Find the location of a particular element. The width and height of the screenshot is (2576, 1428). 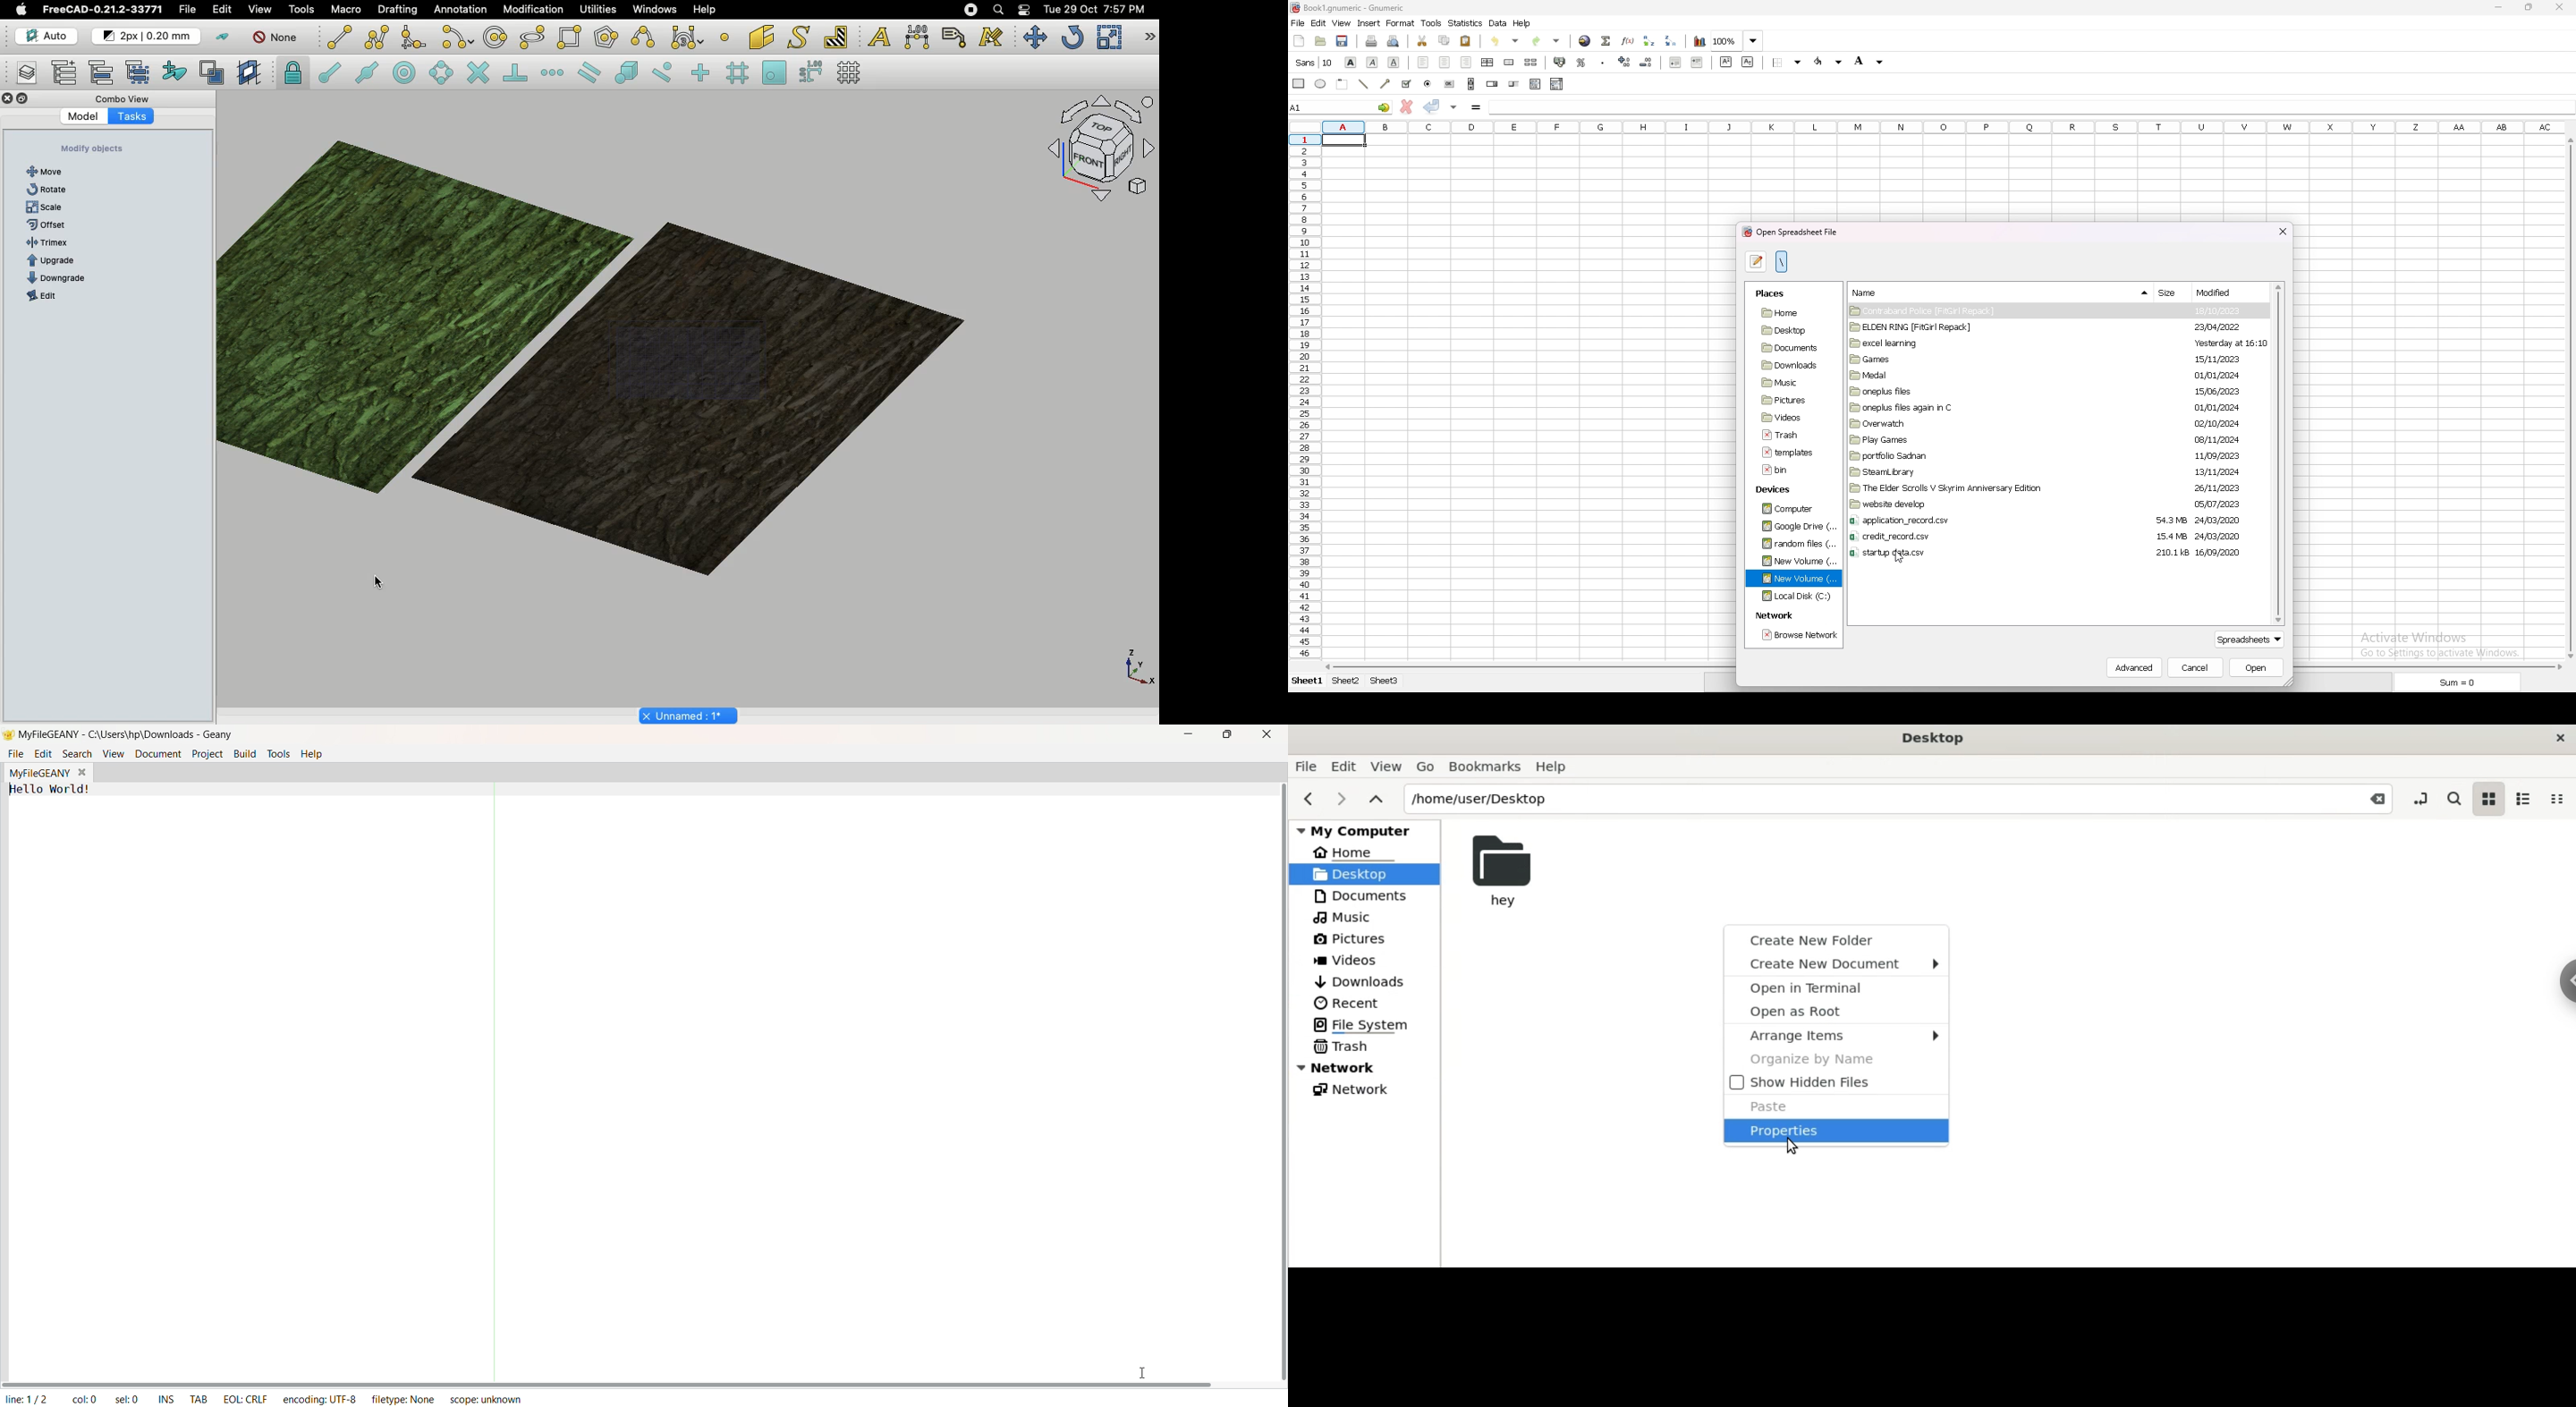

hyperlink is located at coordinates (1584, 41).